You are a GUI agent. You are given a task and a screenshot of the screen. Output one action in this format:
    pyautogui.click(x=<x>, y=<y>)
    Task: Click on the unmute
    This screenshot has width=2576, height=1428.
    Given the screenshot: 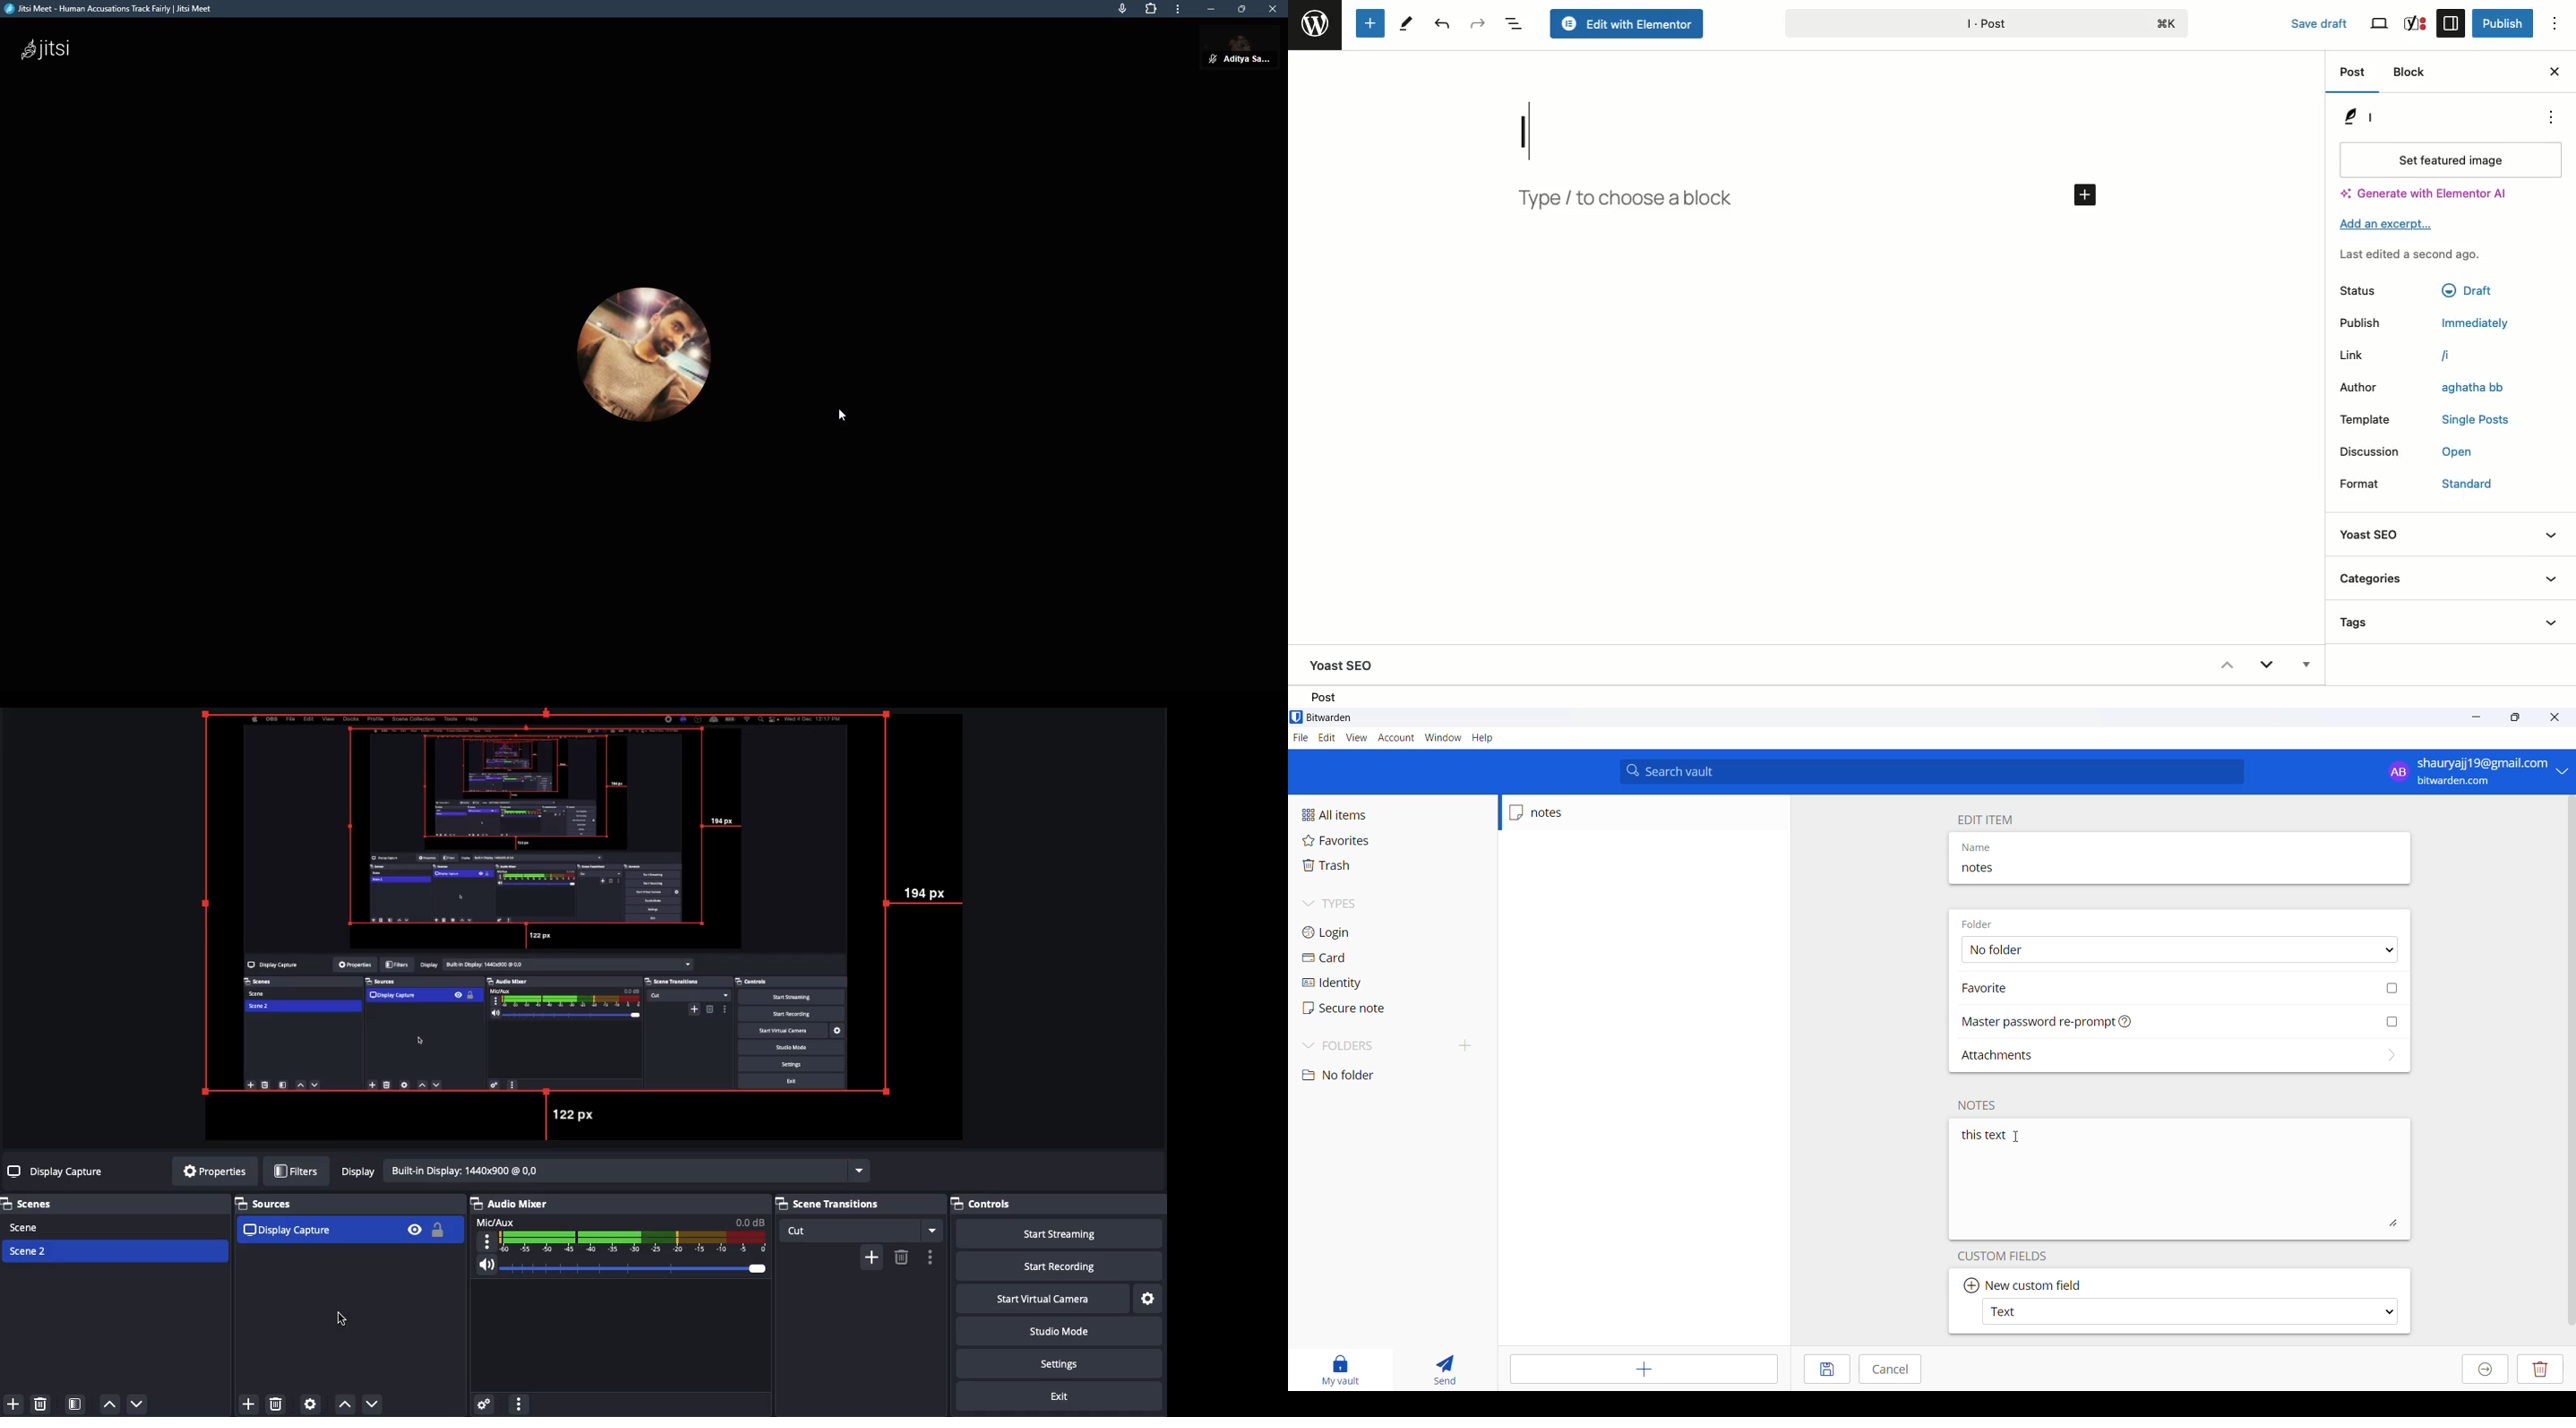 What is the action you would take?
    pyautogui.click(x=1212, y=59)
    